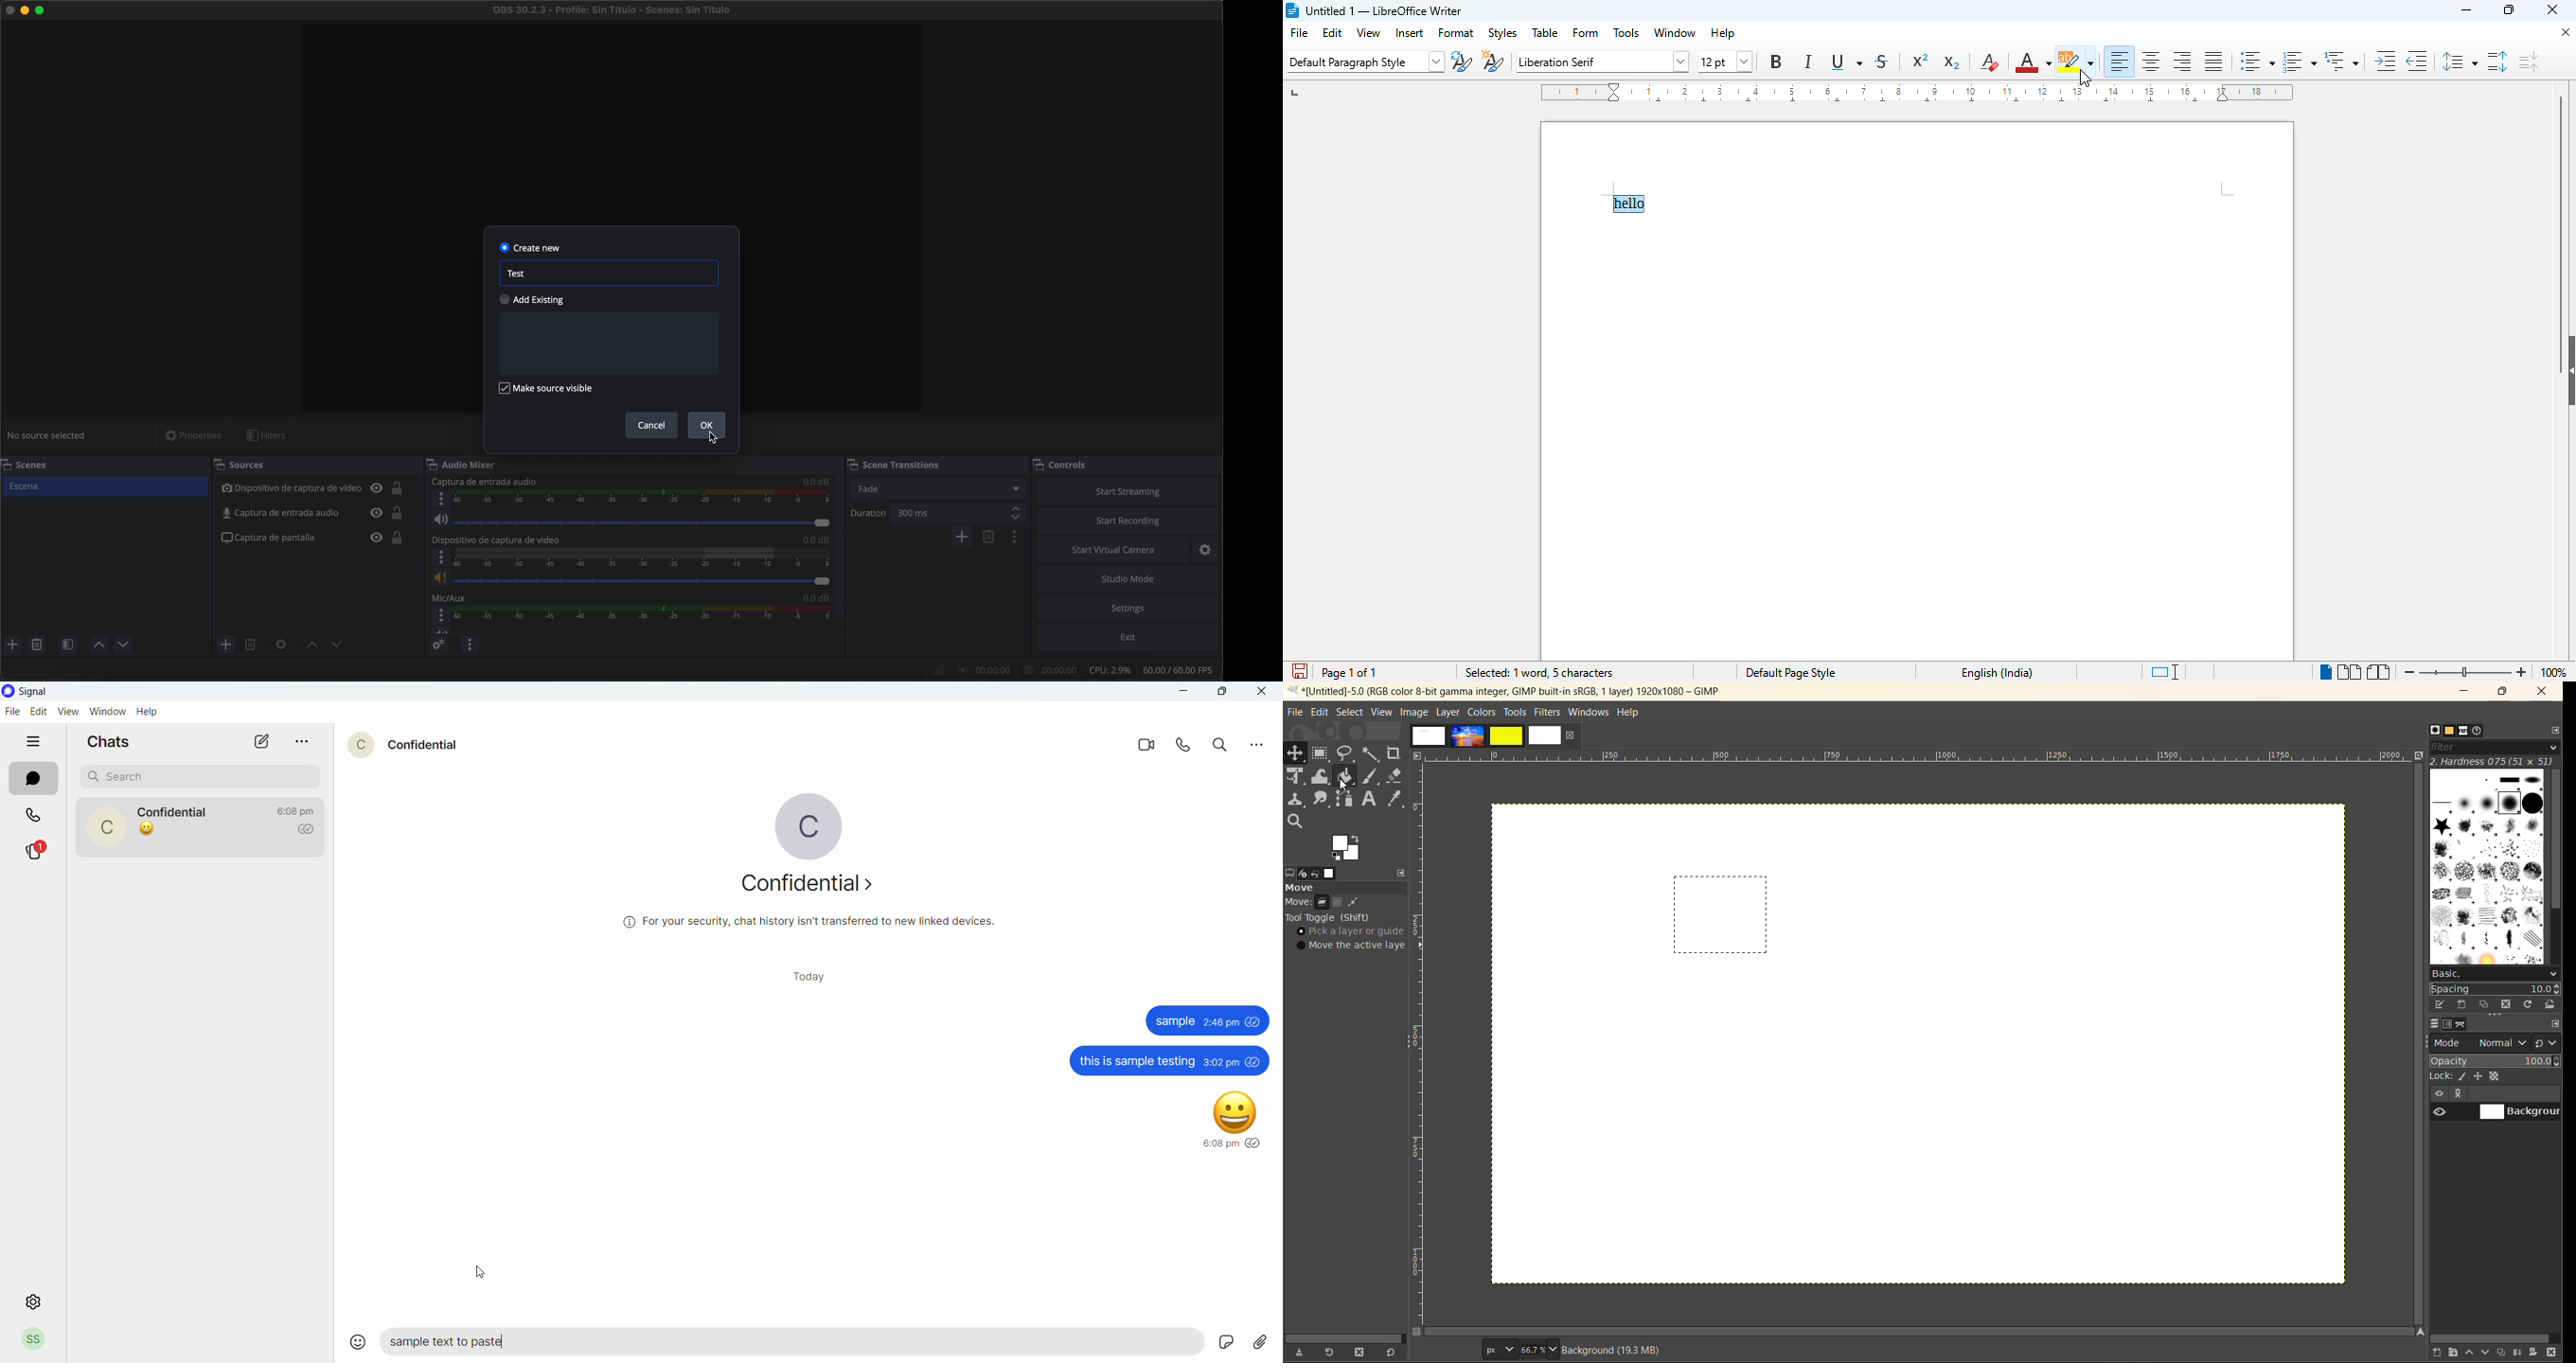 This screenshot has height=1372, width=2576. What do you see at coordinates (807, 824) in the screenshot?
I see `profile picture` at bounding box center [807, 824].